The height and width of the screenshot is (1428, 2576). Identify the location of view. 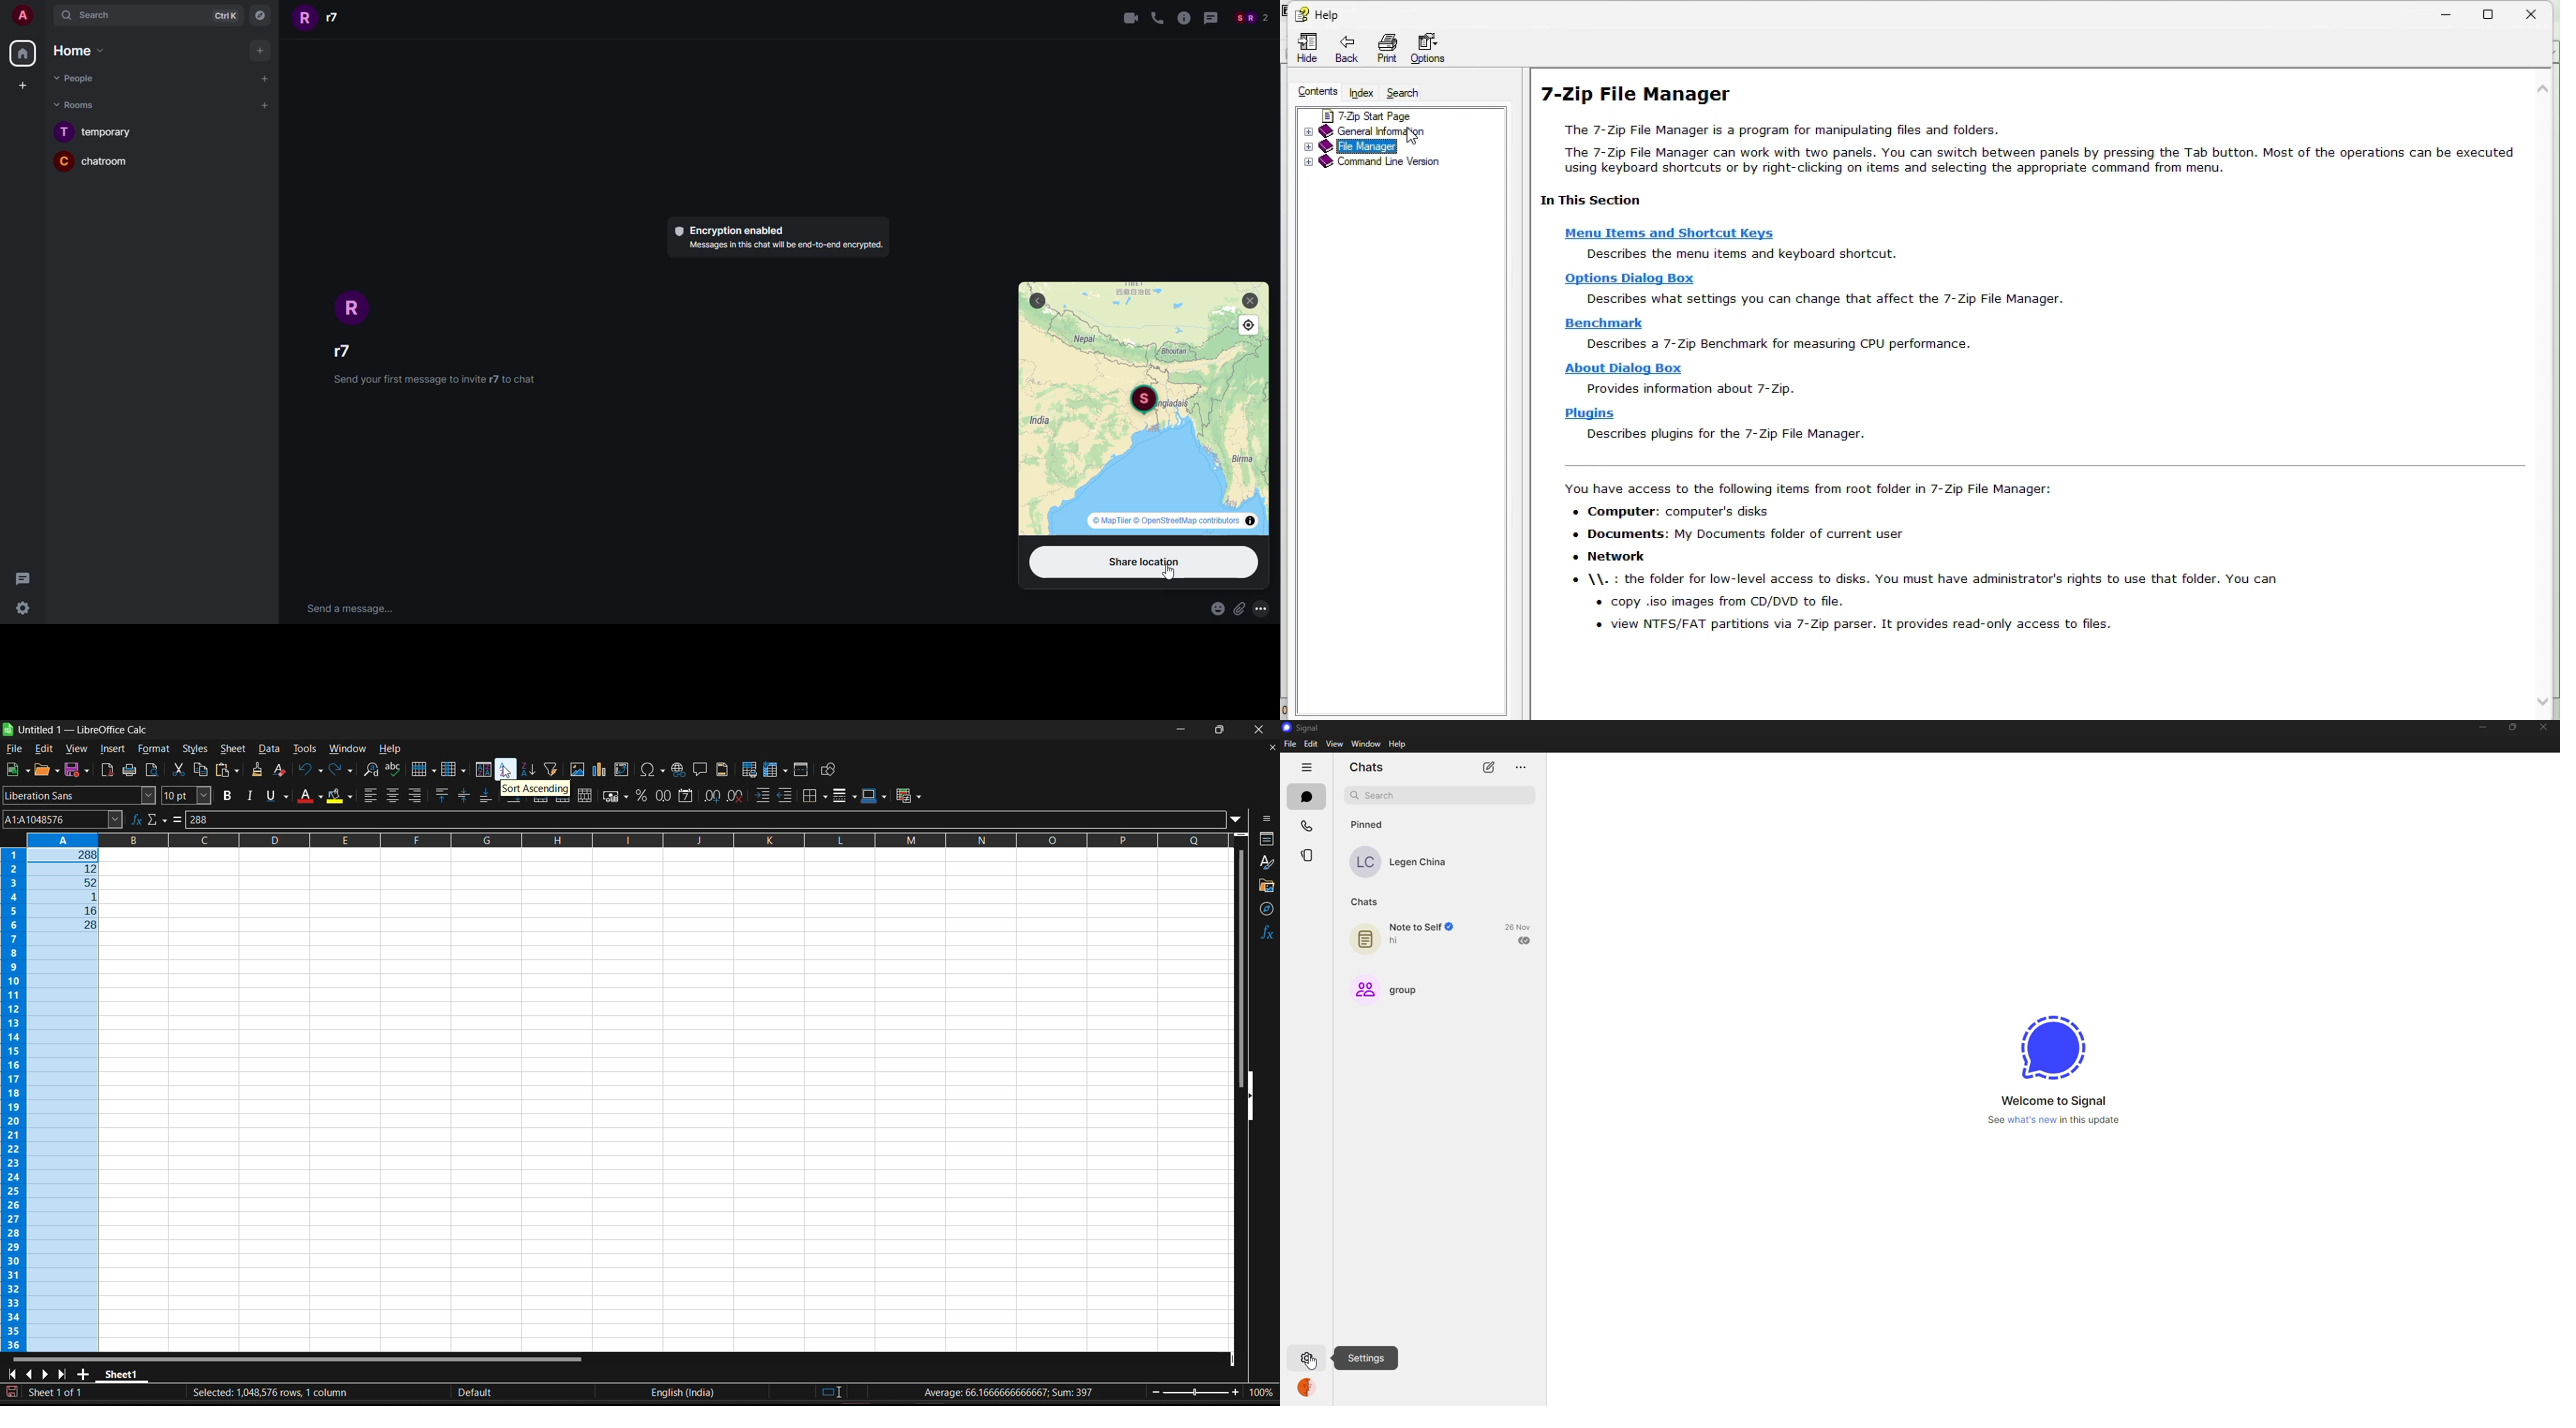
(1333, 744).